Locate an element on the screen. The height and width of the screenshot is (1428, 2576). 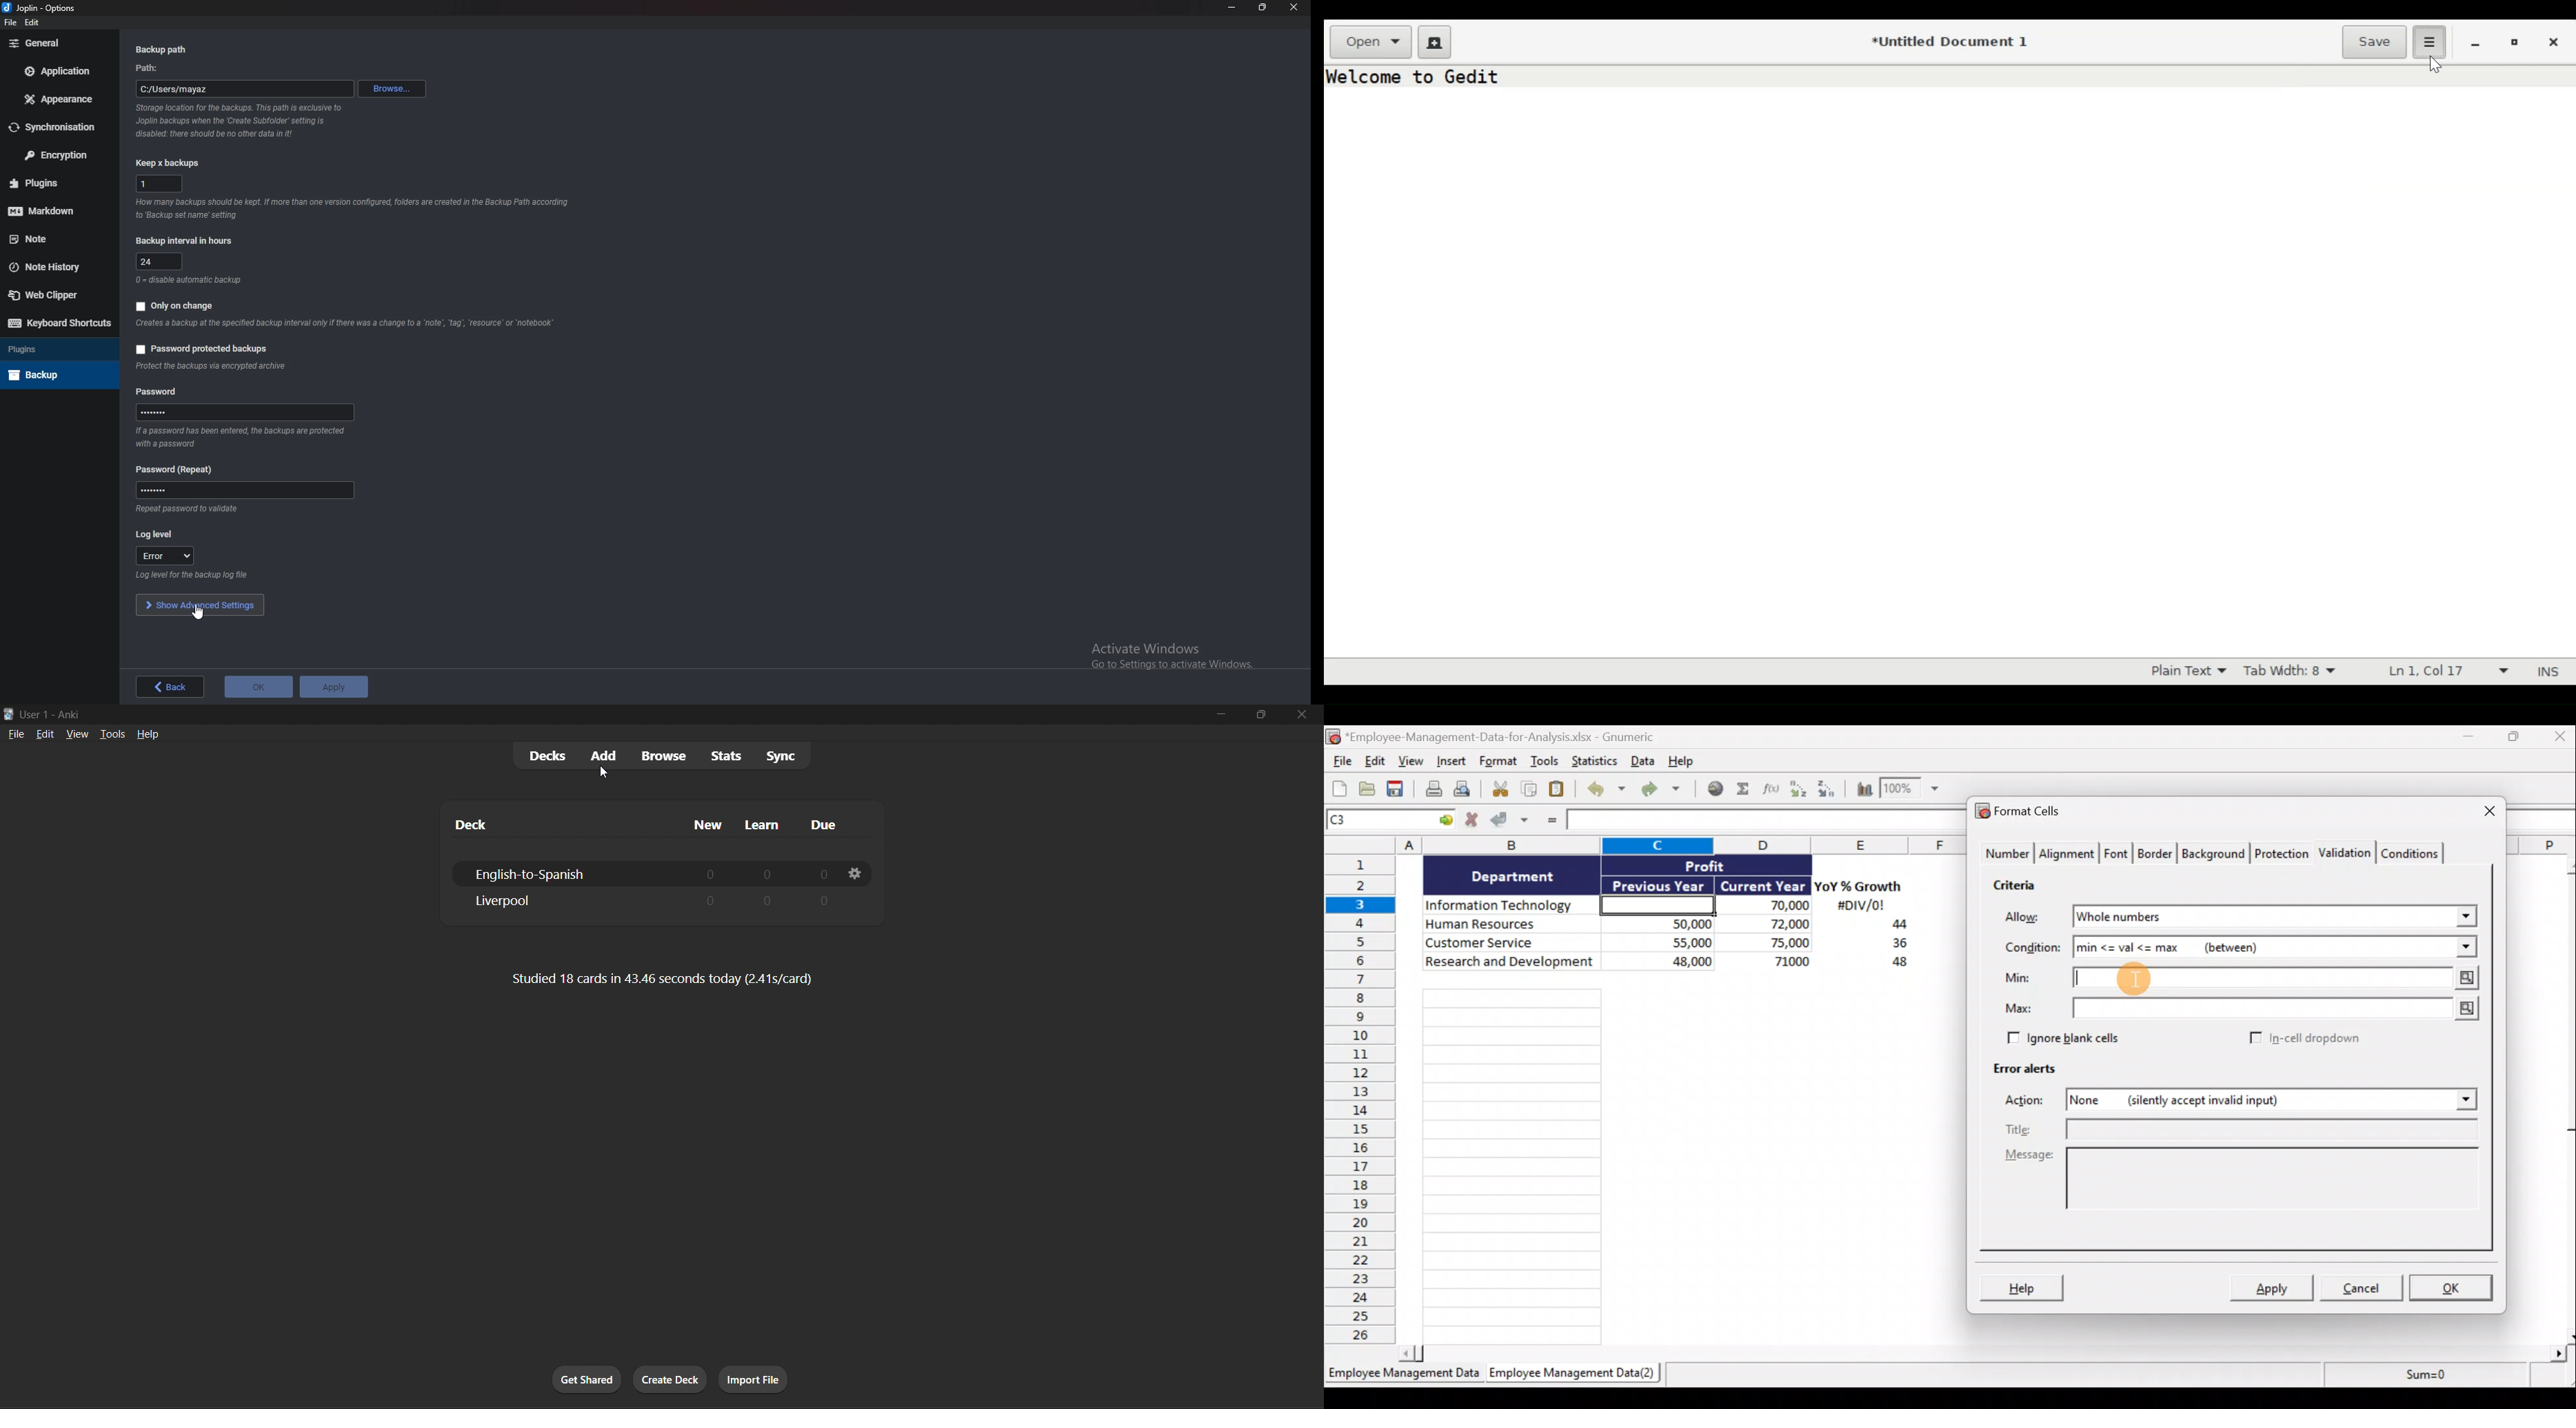
view is located at coordinates (72, 733).